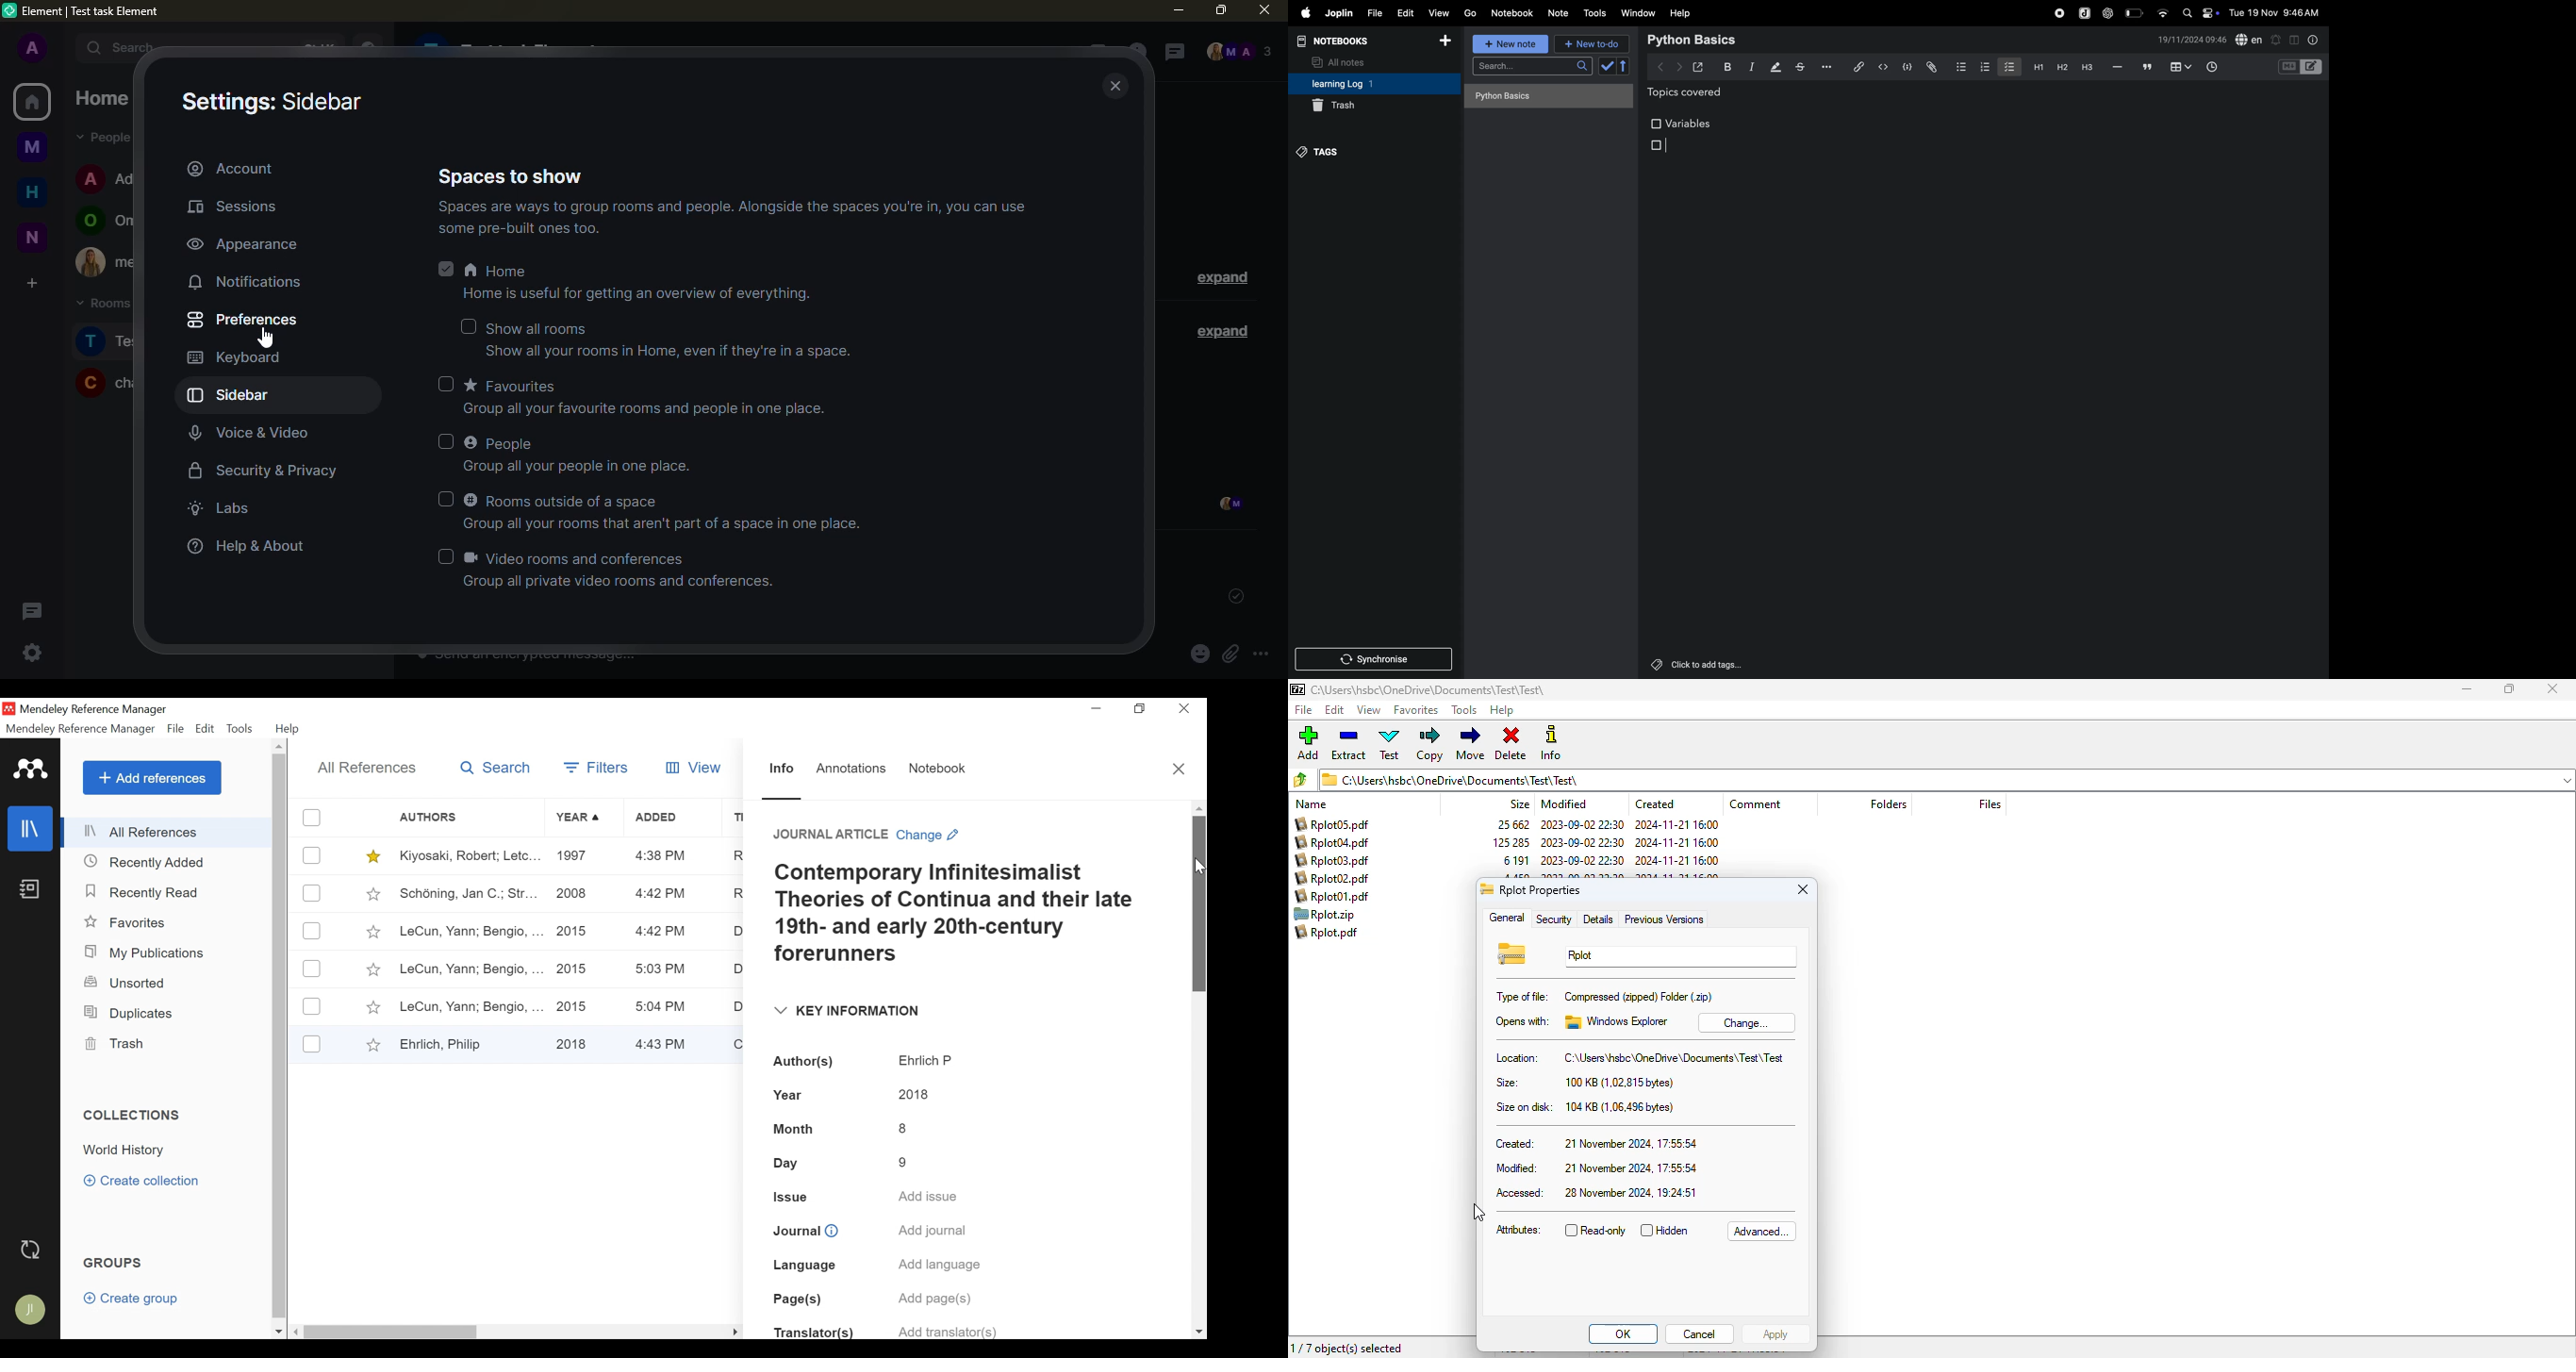 The image size is (2576, 1372). I want to click on attach file, so click(1930, 67).